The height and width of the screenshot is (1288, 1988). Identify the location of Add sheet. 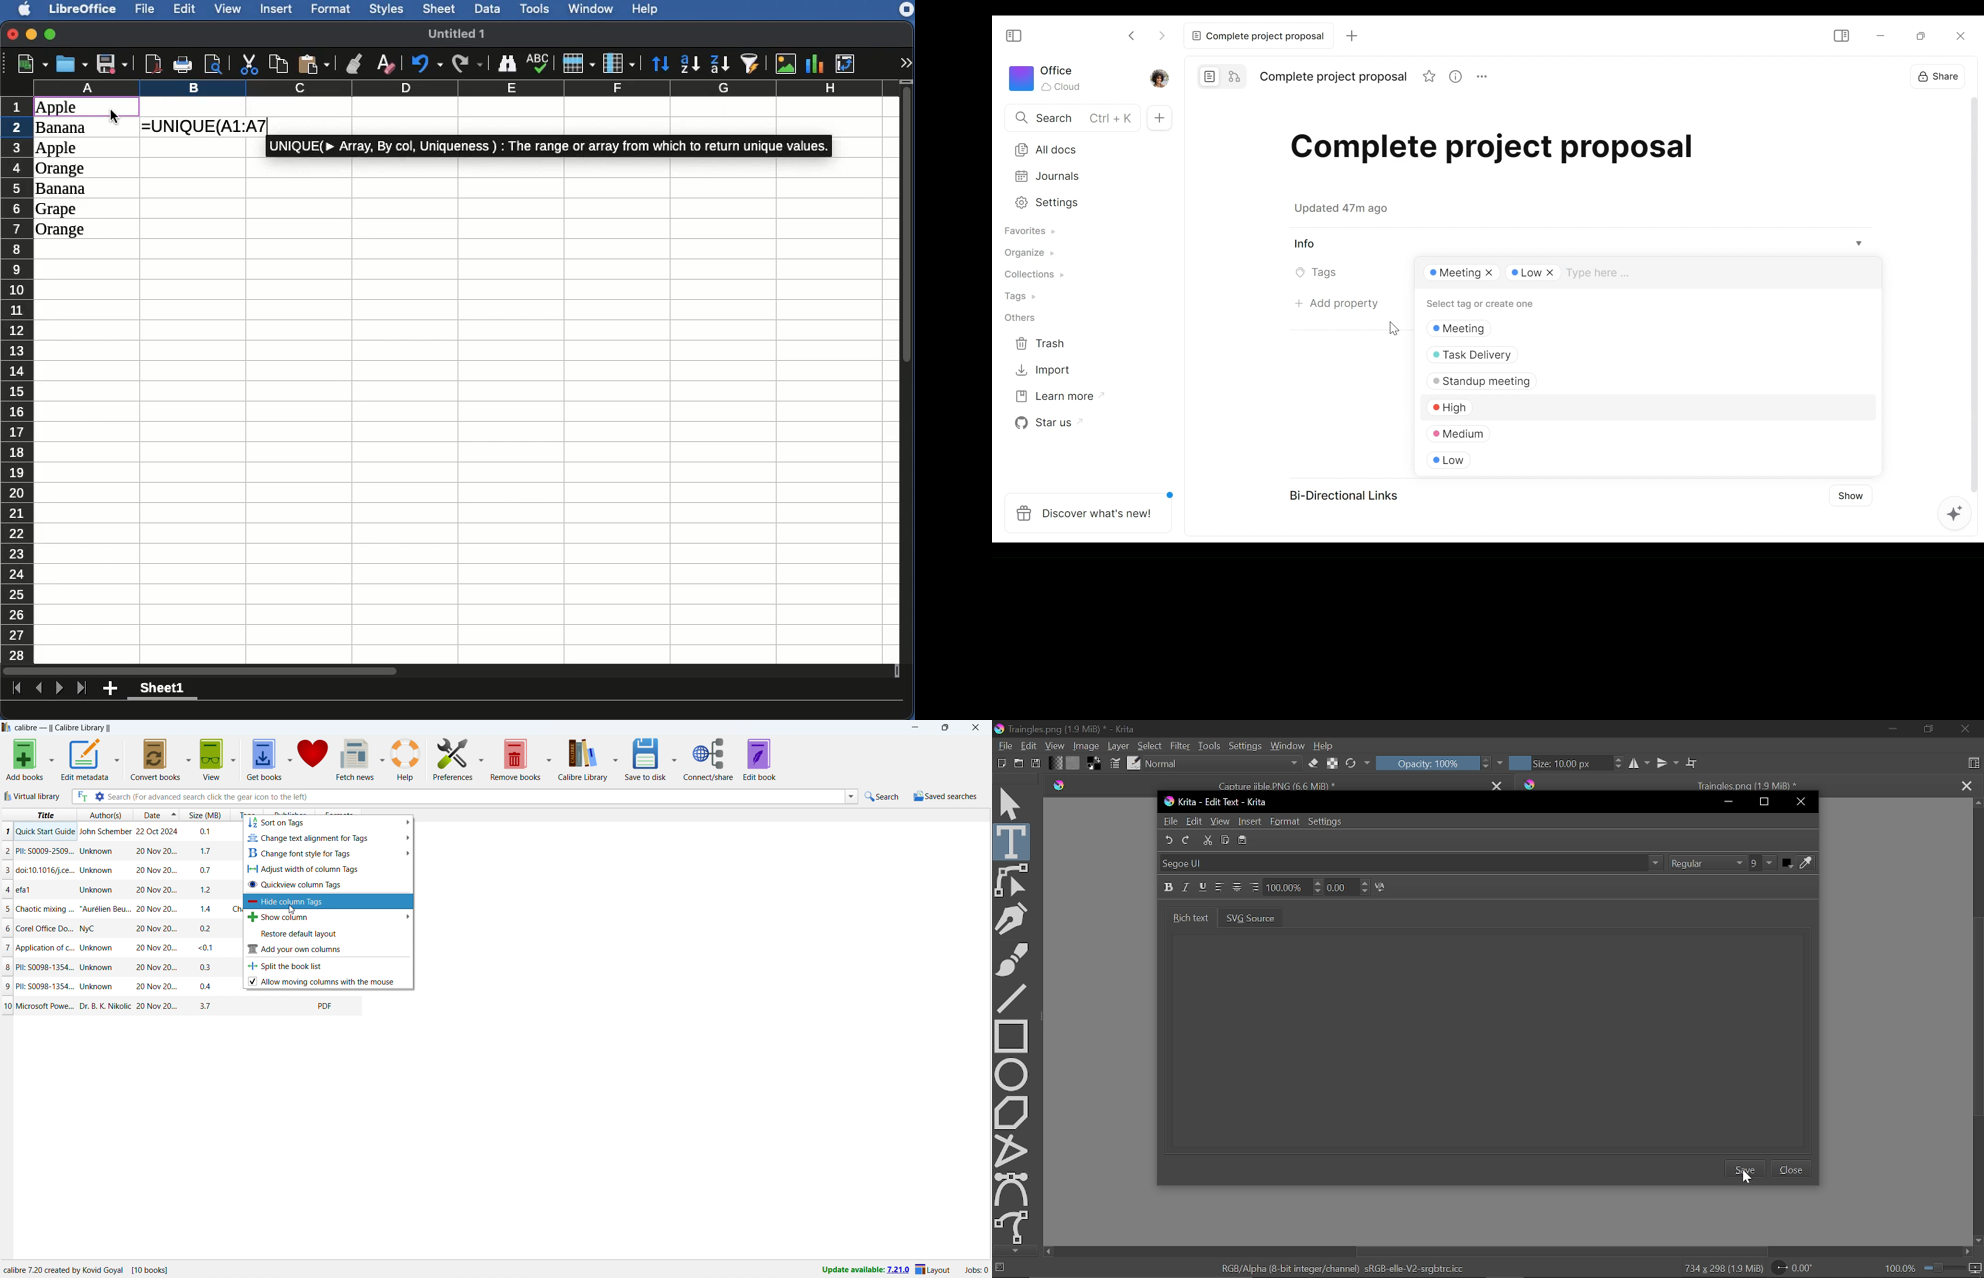
(111, 690).